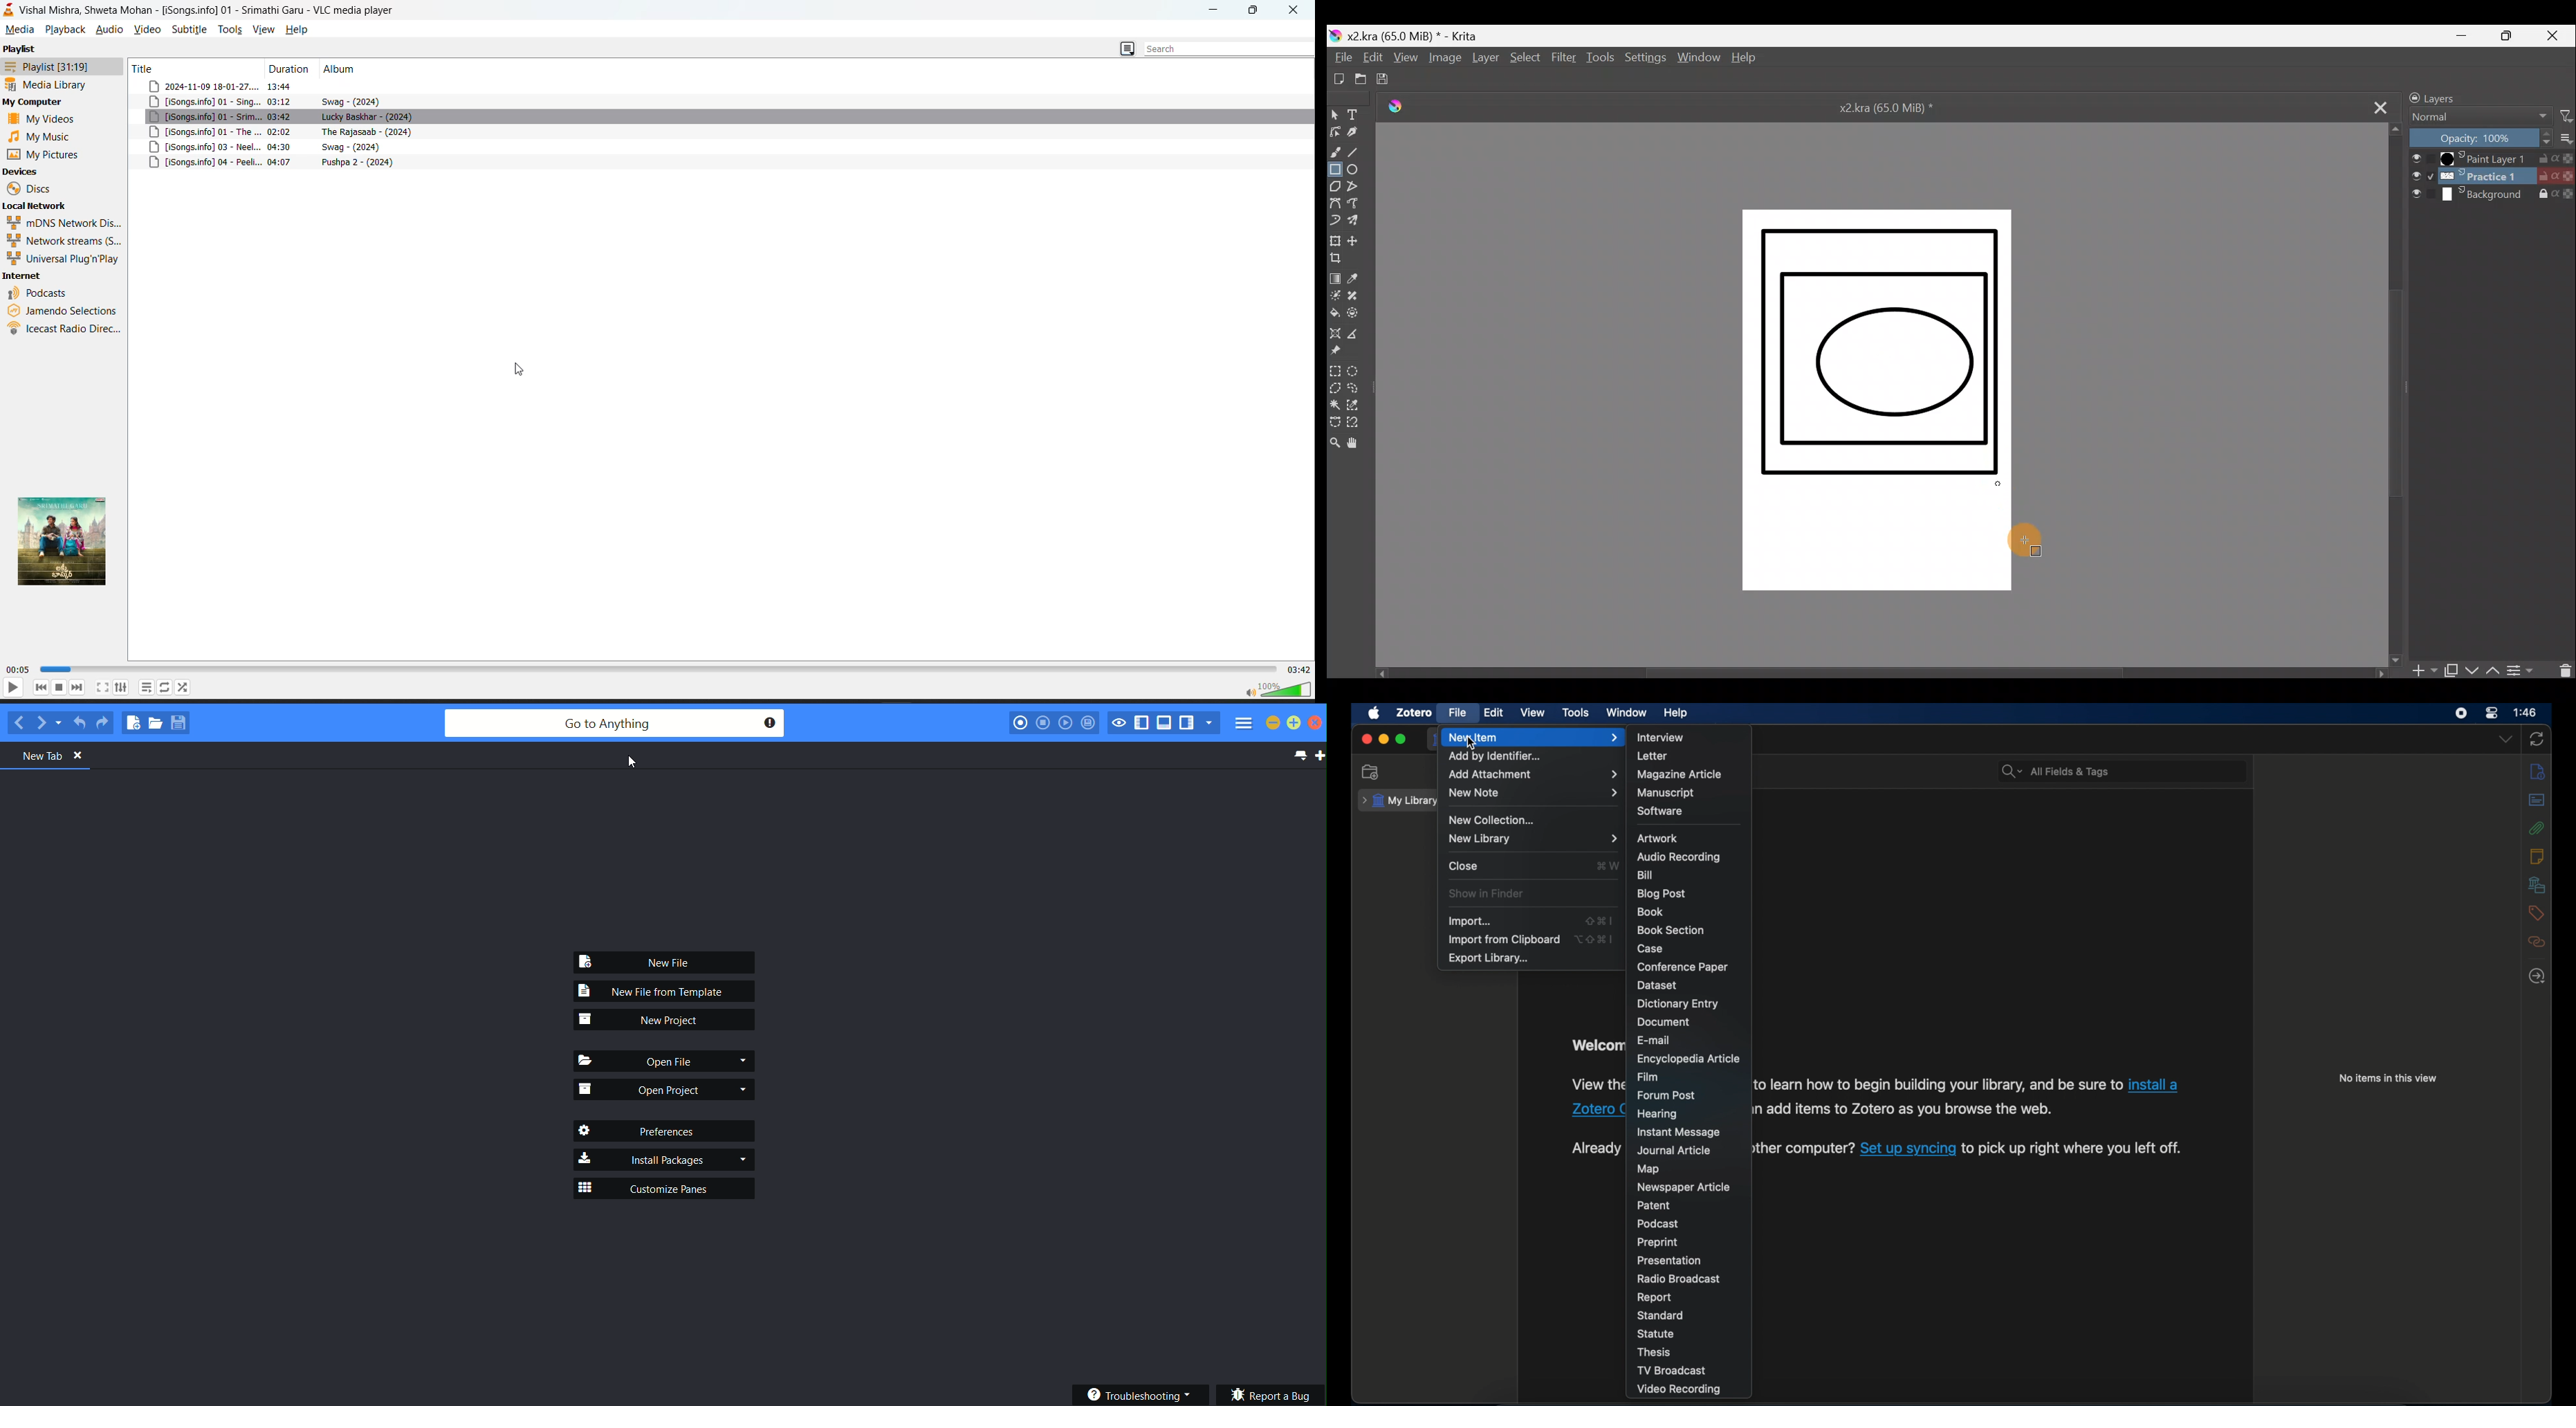 The height and width of the screenshot is (1428, 2576). What do you see at coordinates (1398, 801) in the screenshot?
I see `my library` at bounding box center [1398, 801].